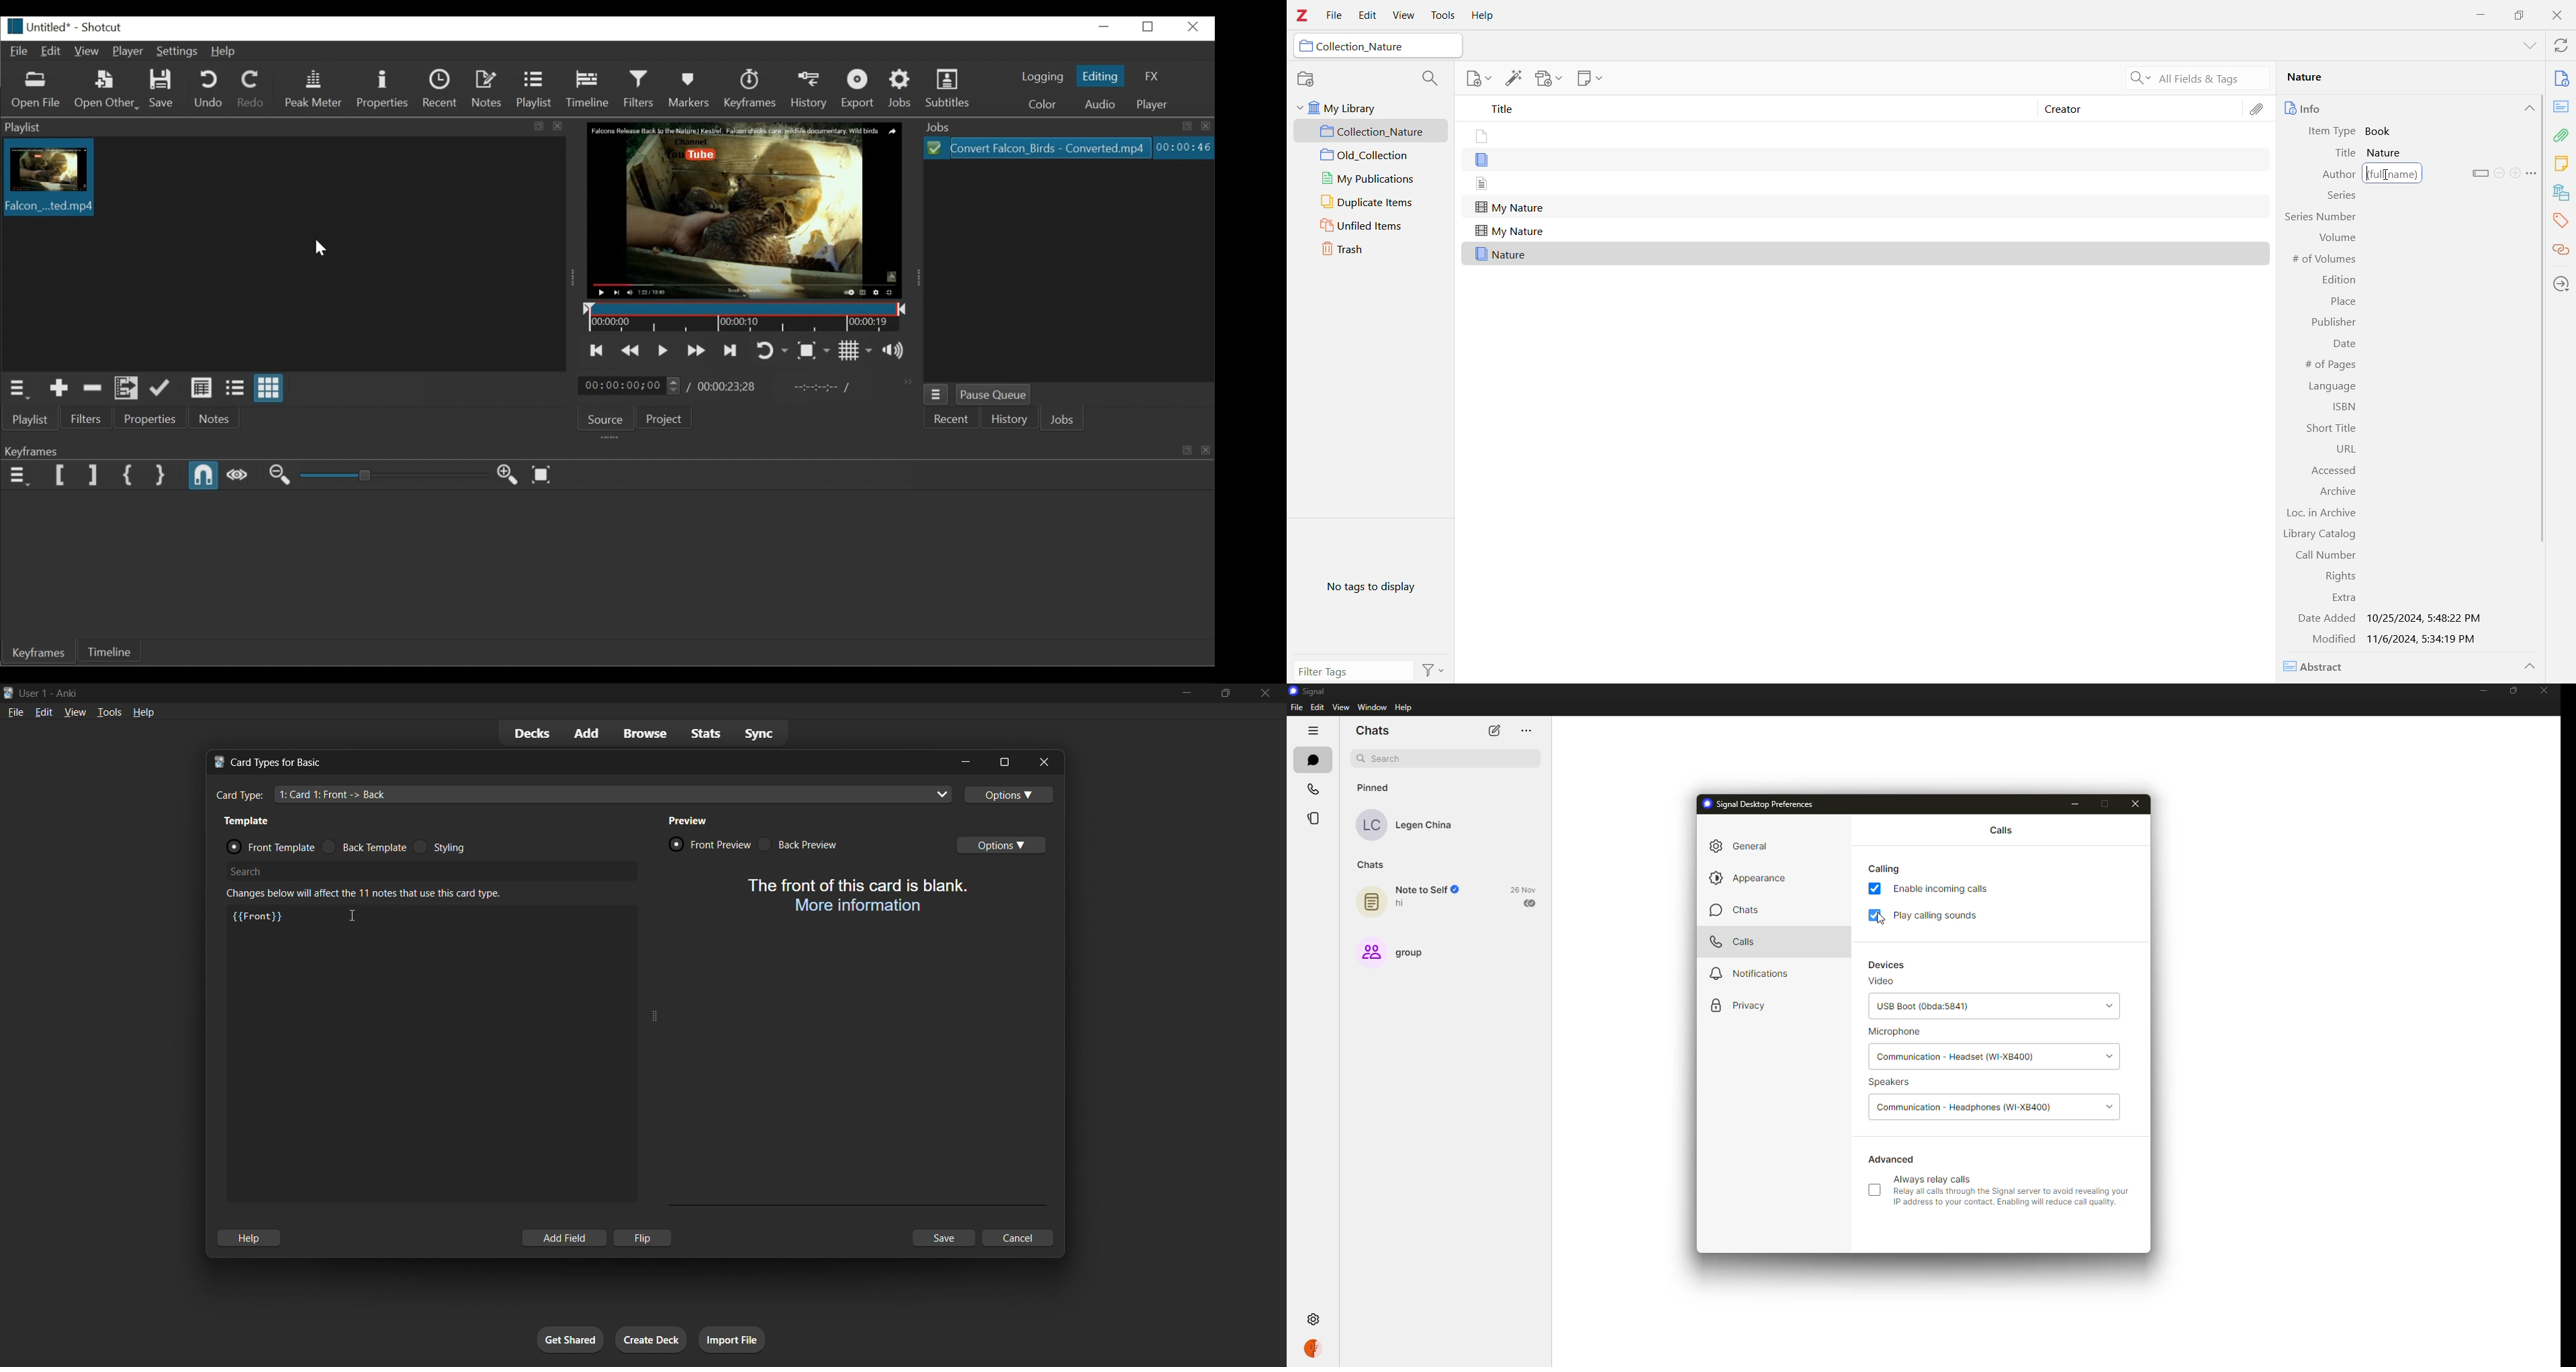 This screenshot has width=2576, height=1372. Describe the element at coordinates (253, 1238) in the screenshot. I see `hlep` at that location.